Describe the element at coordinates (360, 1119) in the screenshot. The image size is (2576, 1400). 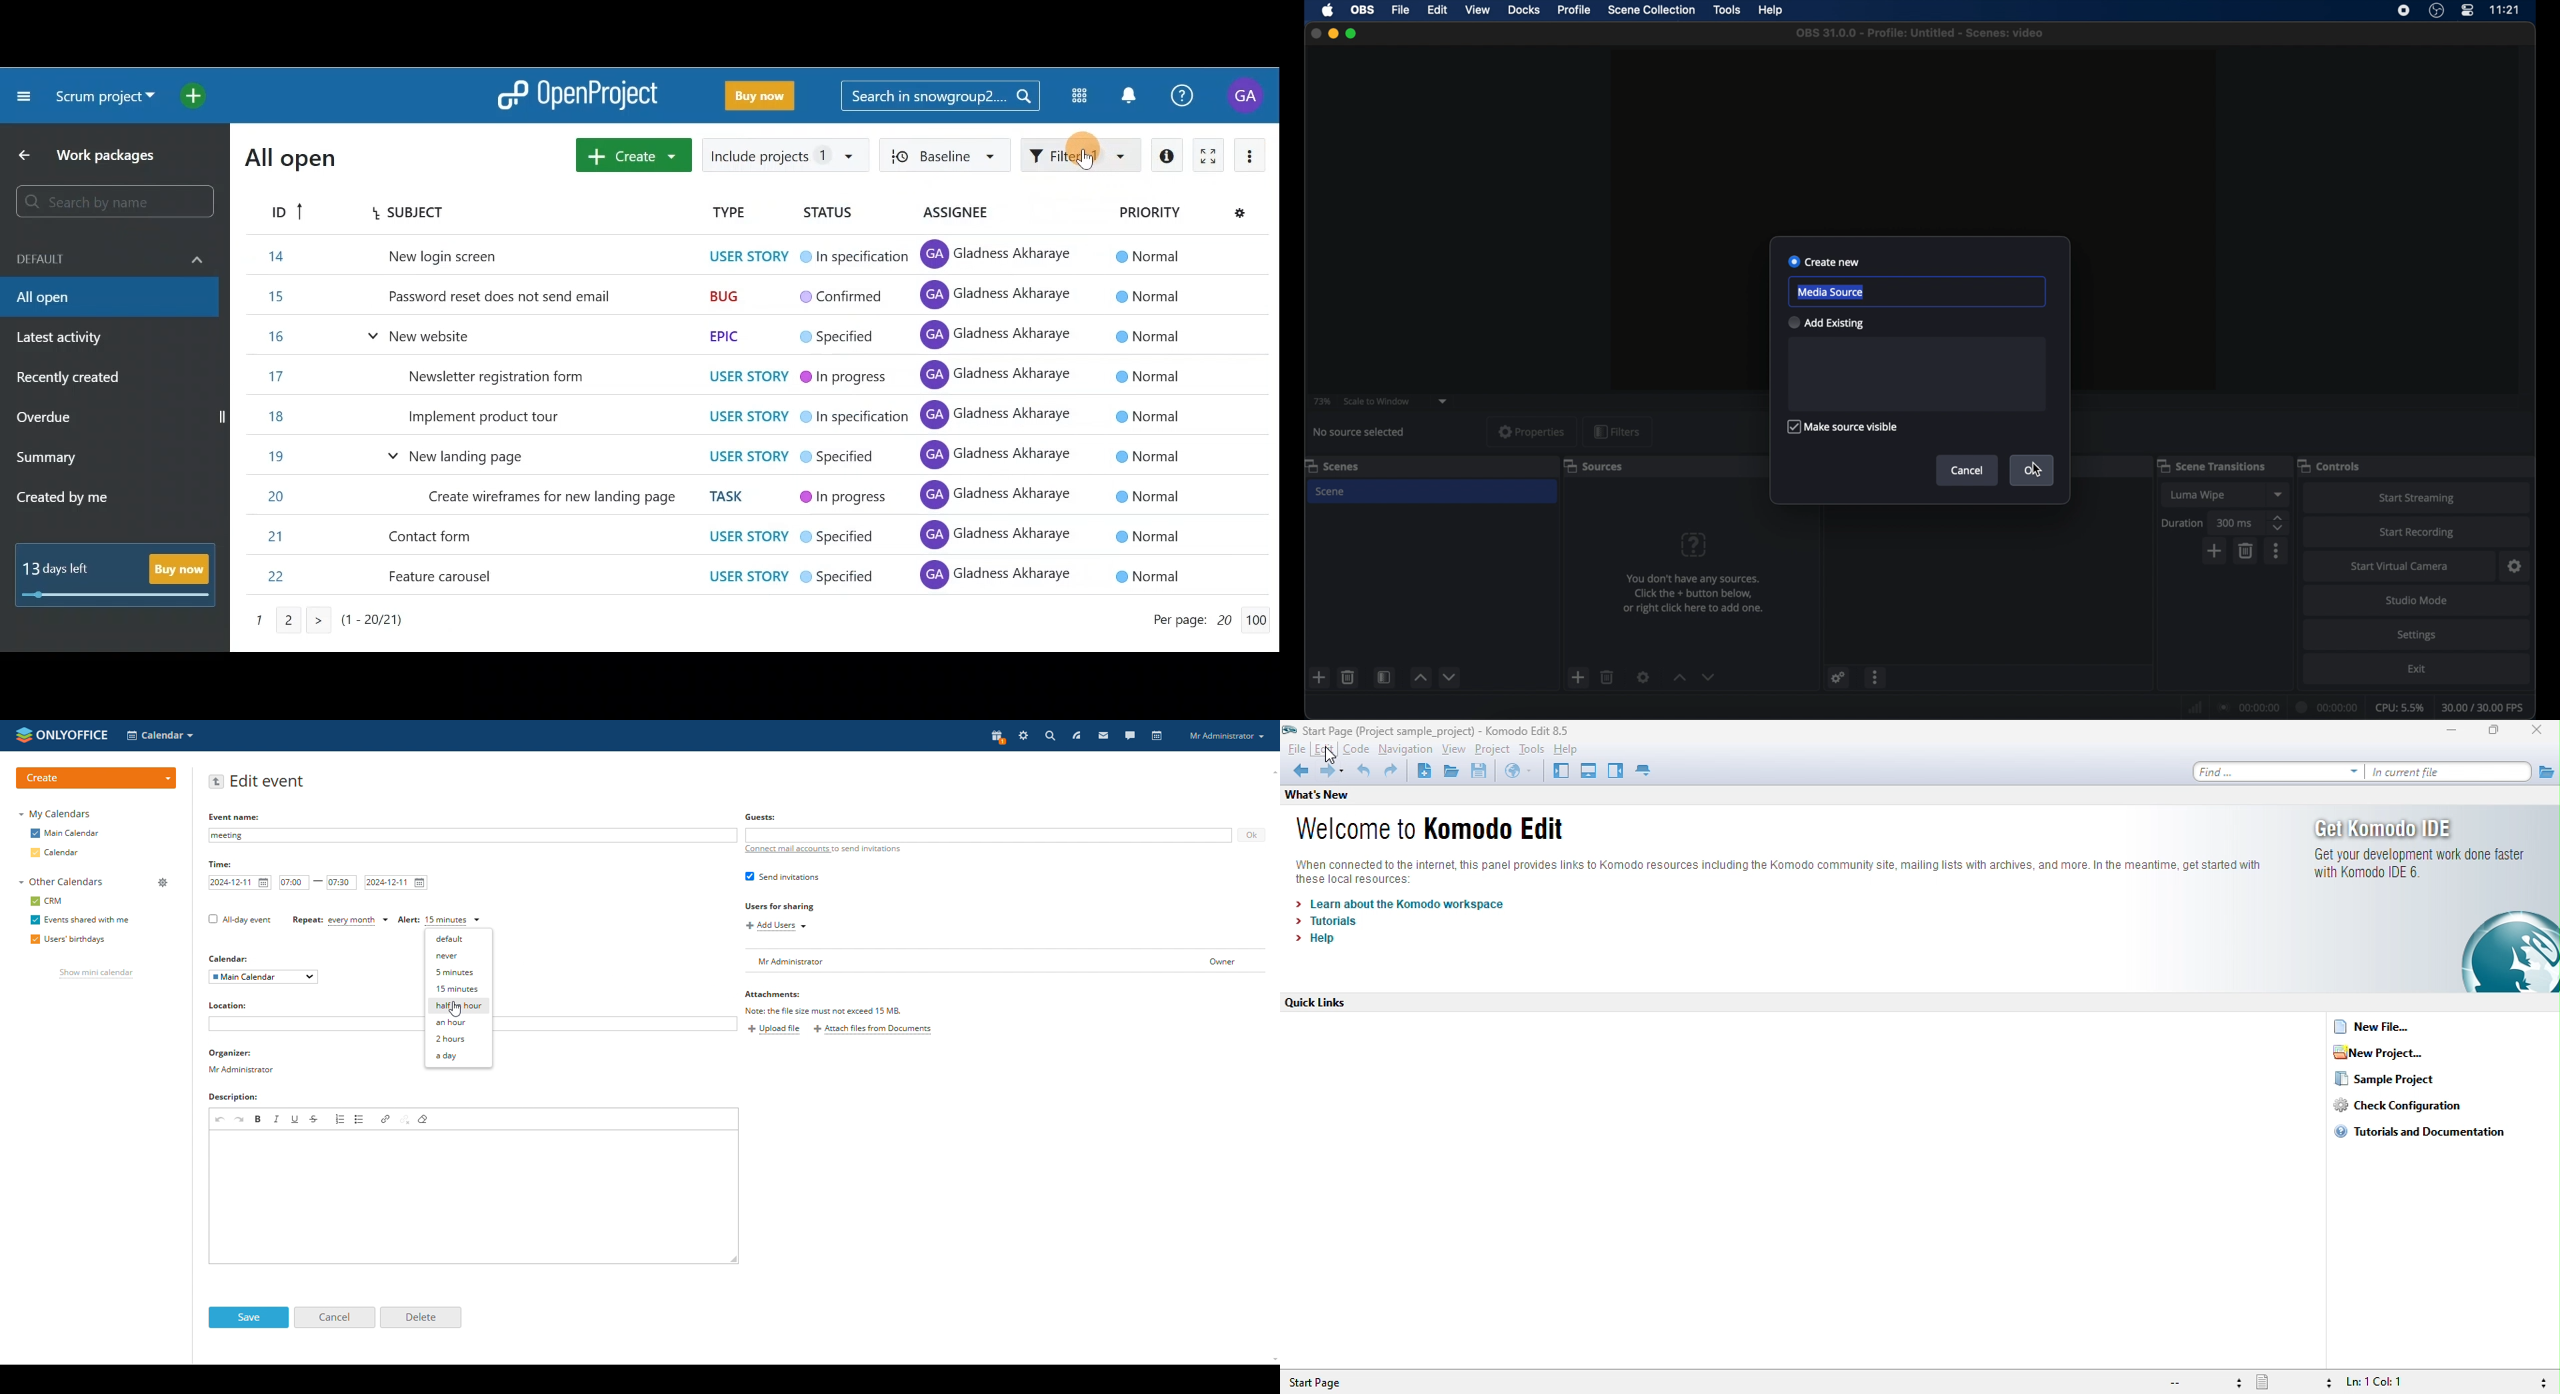
I see `insert/remove bulleted list` at that location.